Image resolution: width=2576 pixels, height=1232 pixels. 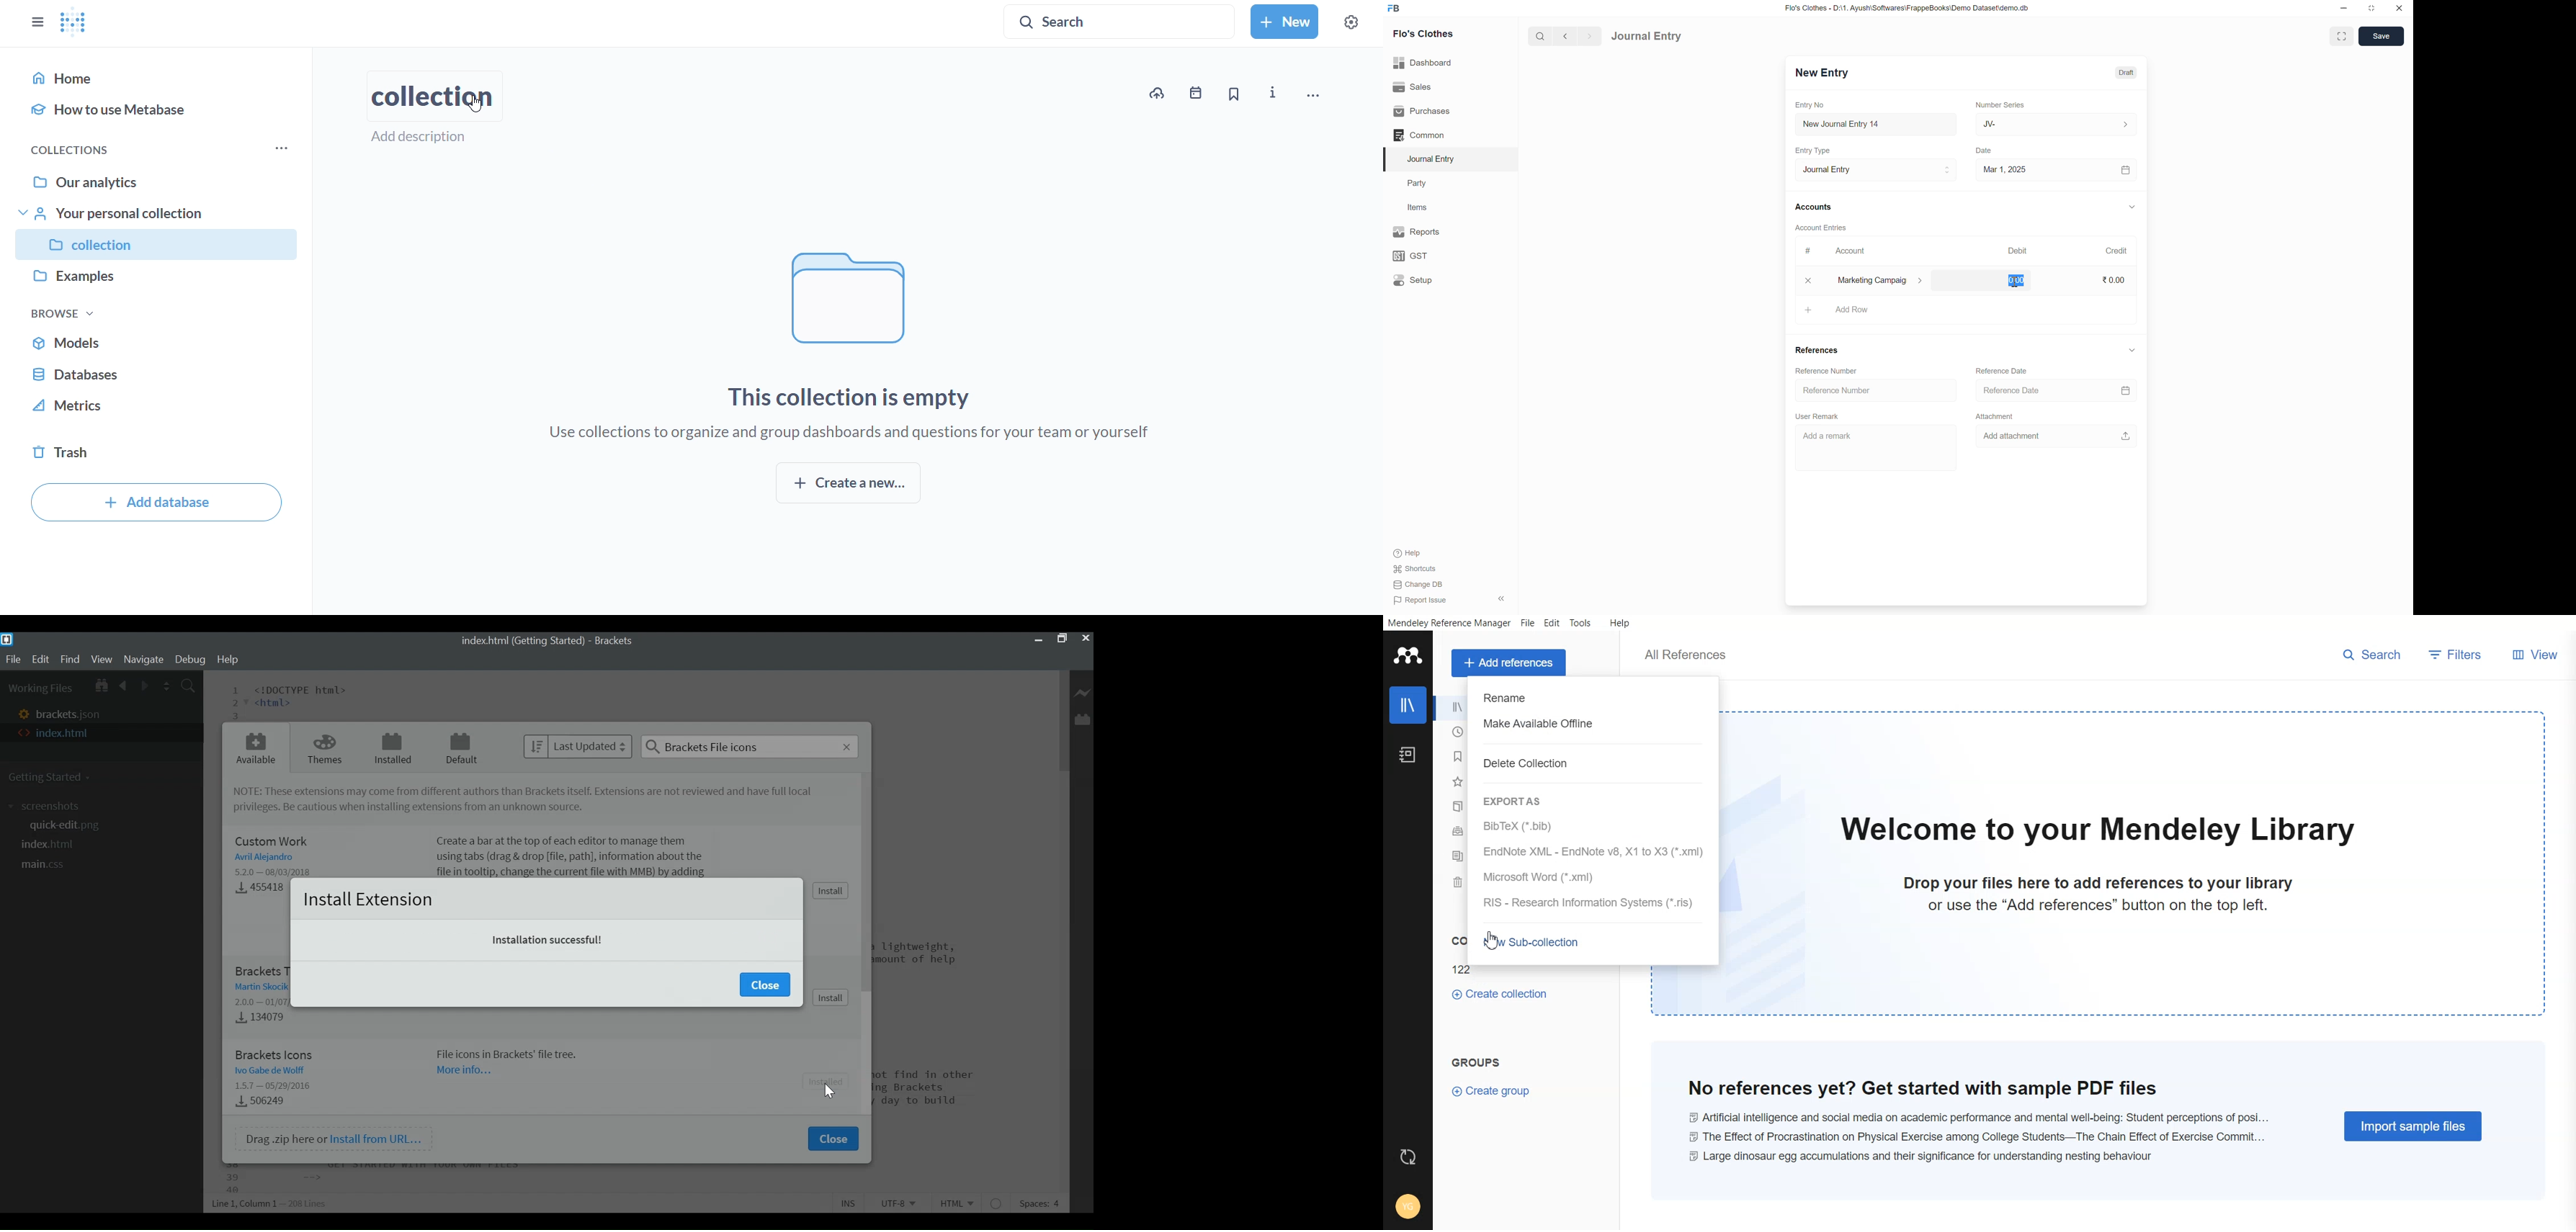 What do you see at coordinates (102, 686) in the screenshot?
I see `Show in File tree` at bounding box center [102, 686].